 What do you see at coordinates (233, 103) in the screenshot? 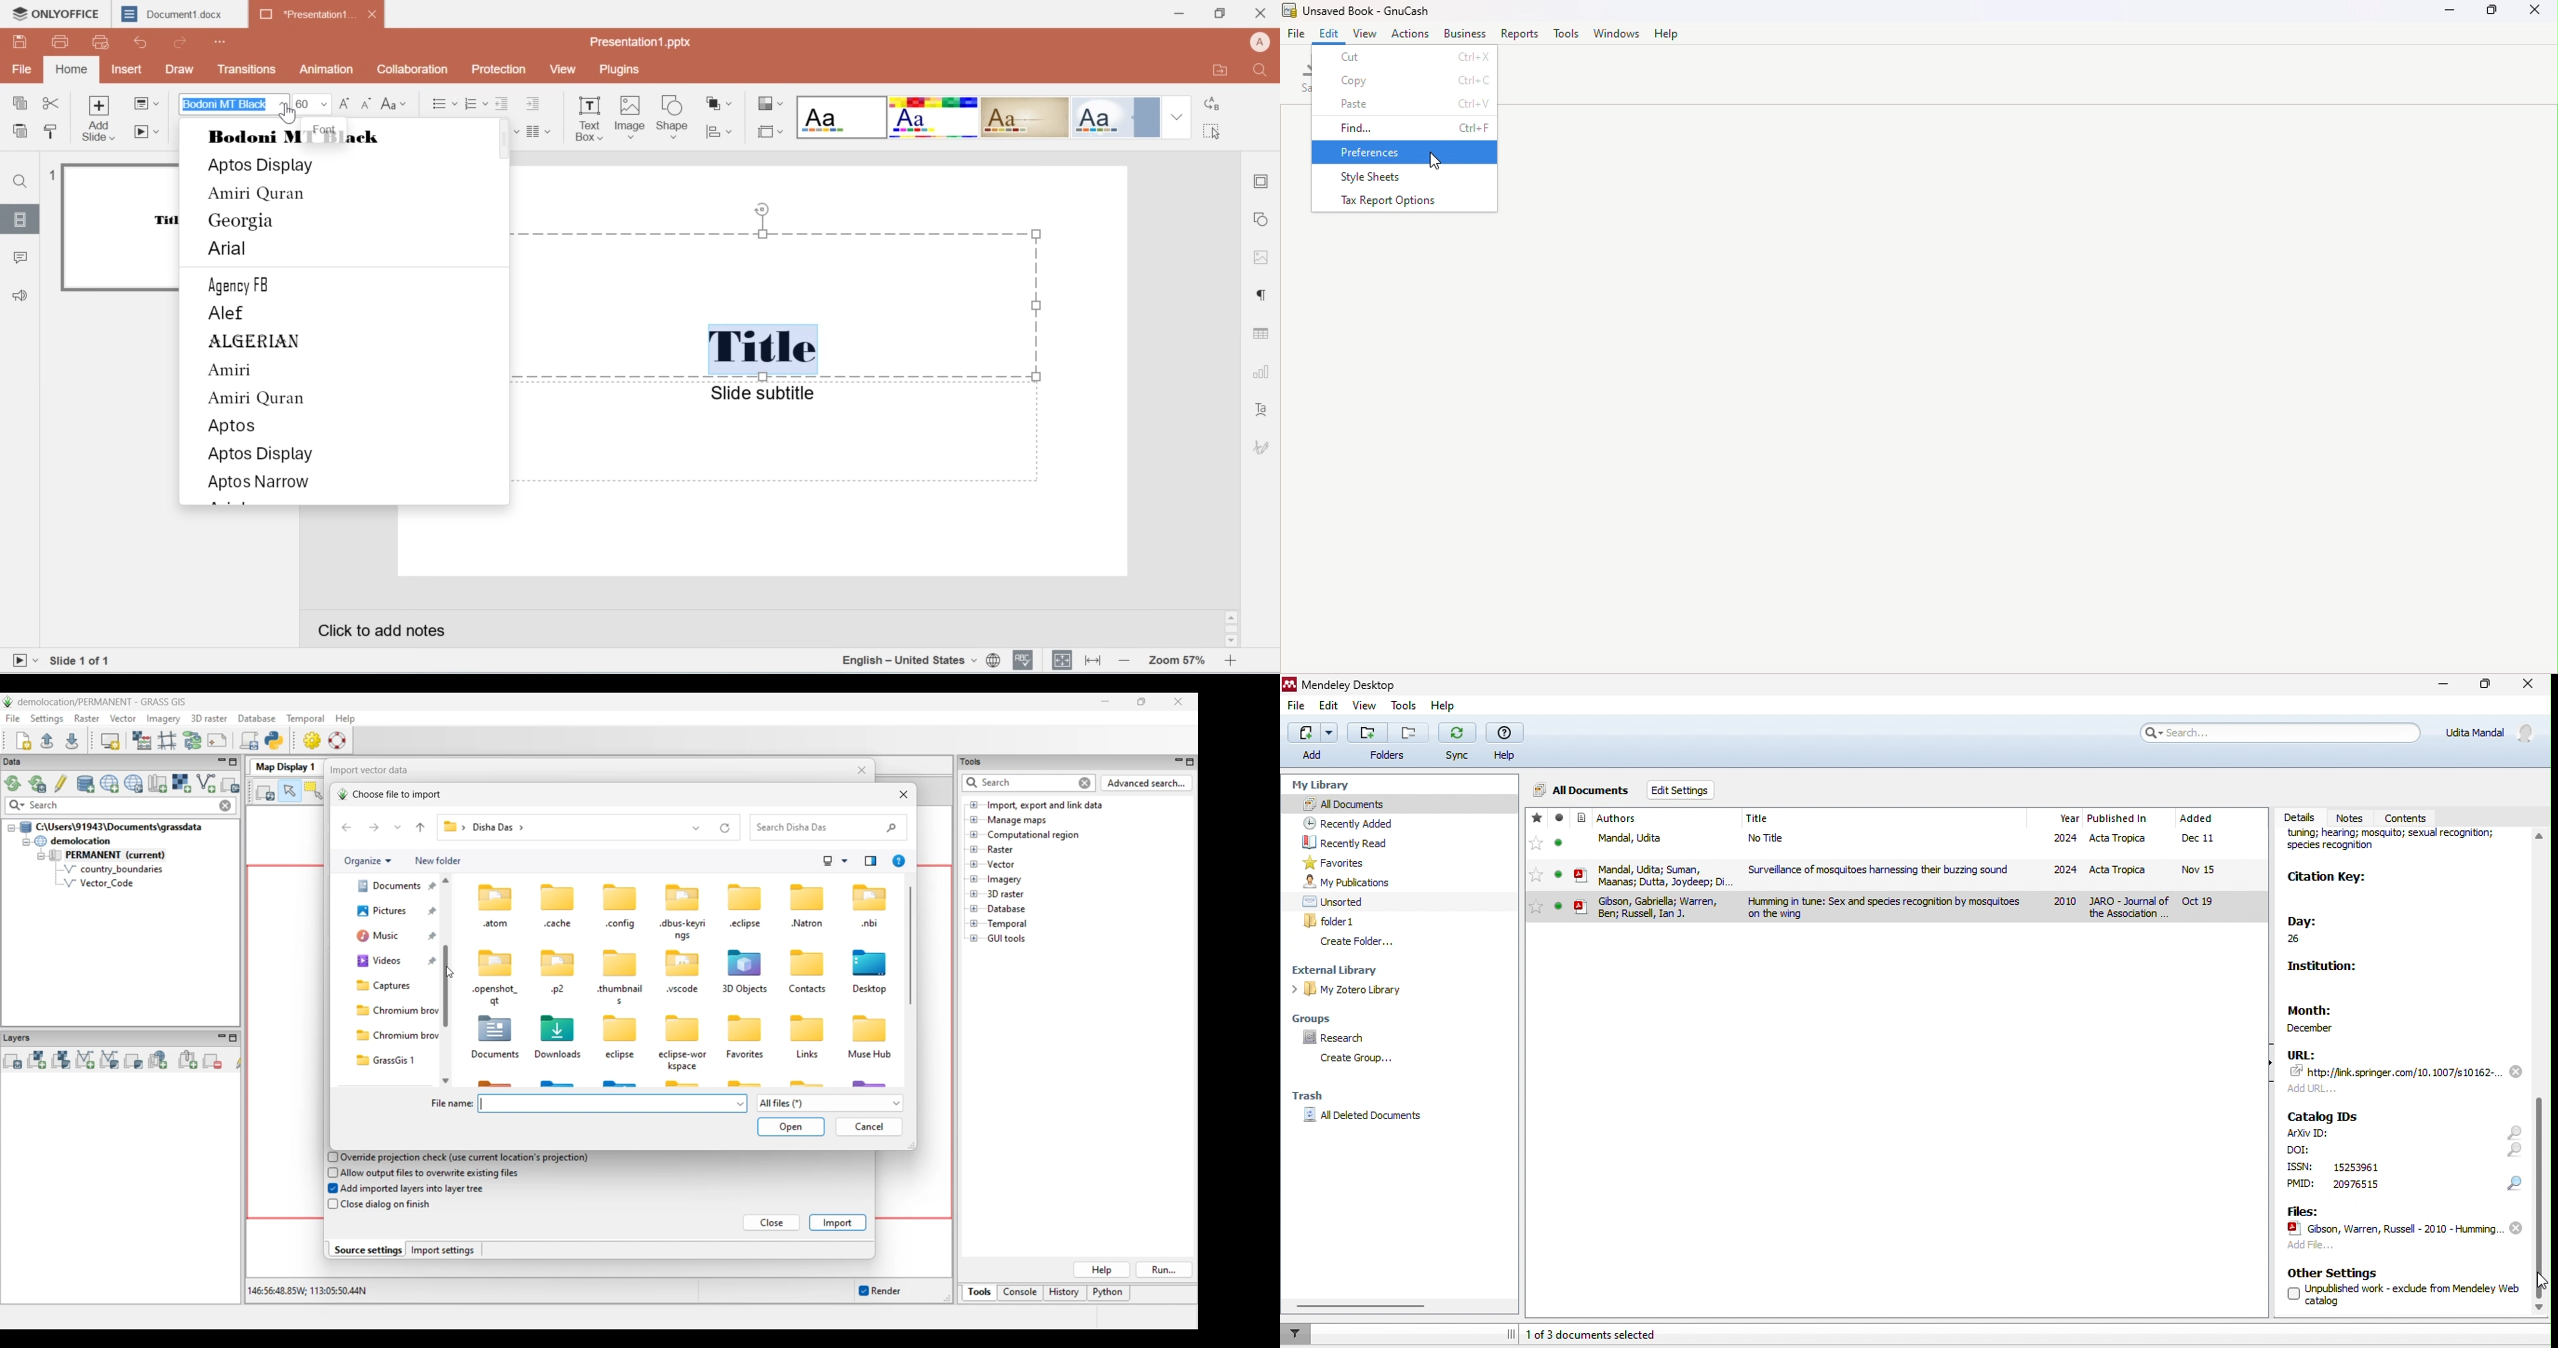
I see `font` at bounding box center [233, 103].